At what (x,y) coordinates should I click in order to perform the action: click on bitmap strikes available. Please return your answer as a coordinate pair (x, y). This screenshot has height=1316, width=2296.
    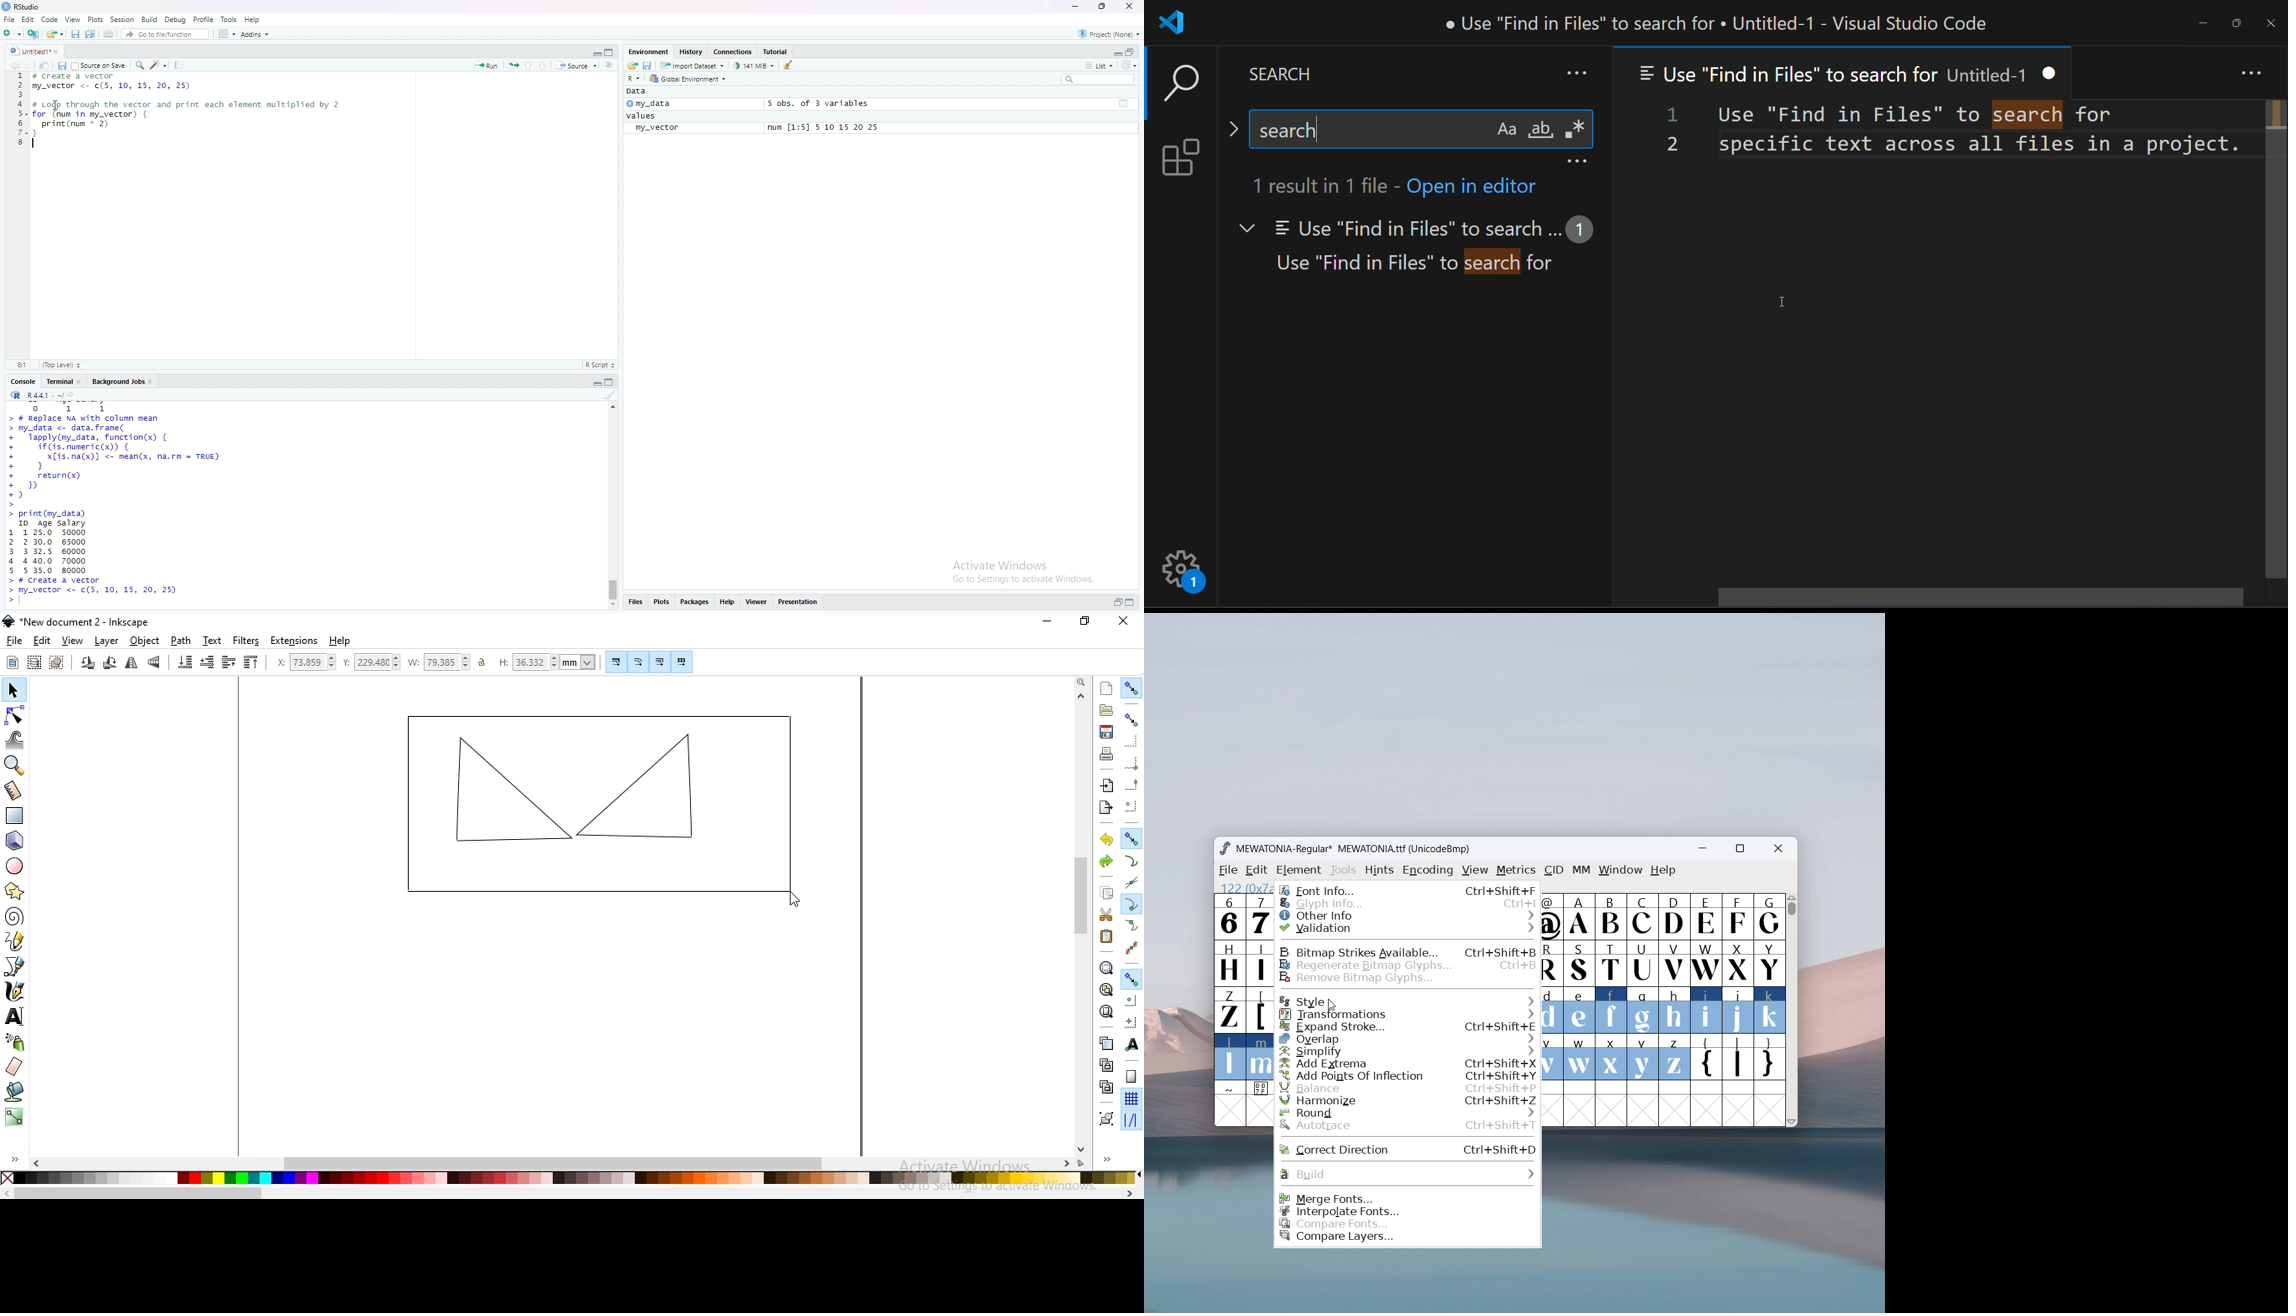
    Looking at the image, I should click on (1408, 951).